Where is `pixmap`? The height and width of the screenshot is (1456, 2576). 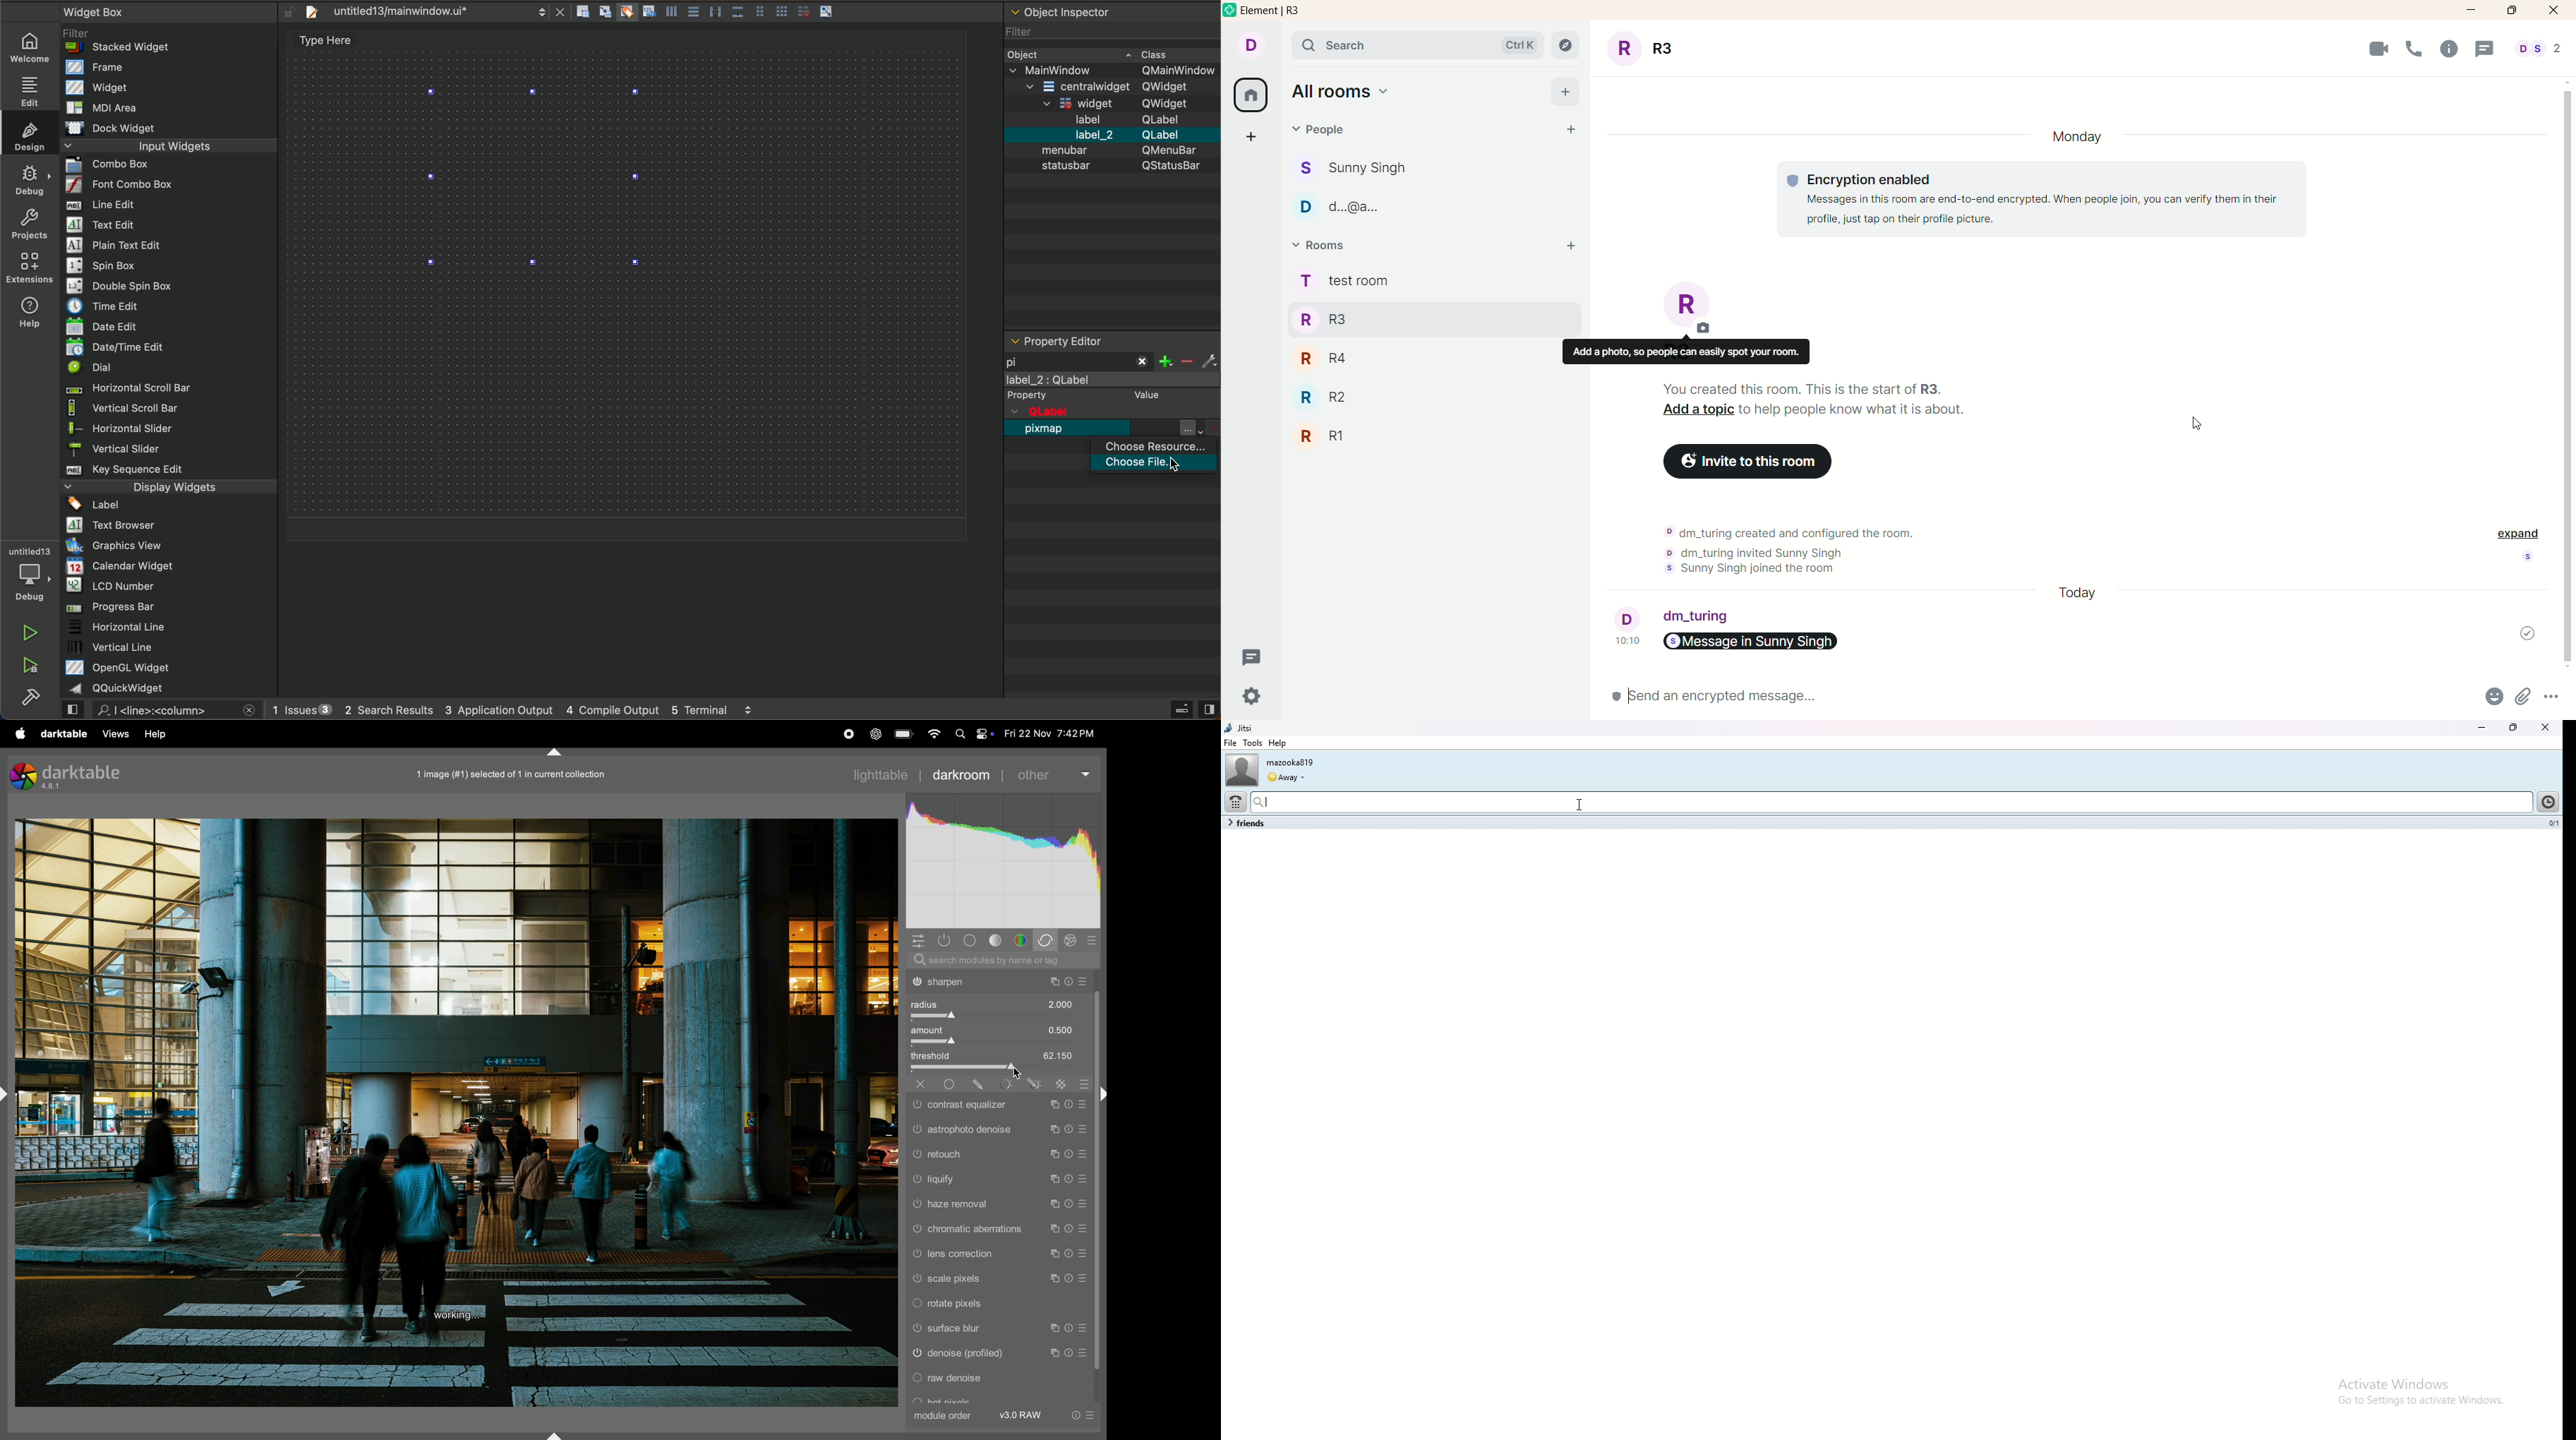 pixmap is located at coordinates (1048, 433).